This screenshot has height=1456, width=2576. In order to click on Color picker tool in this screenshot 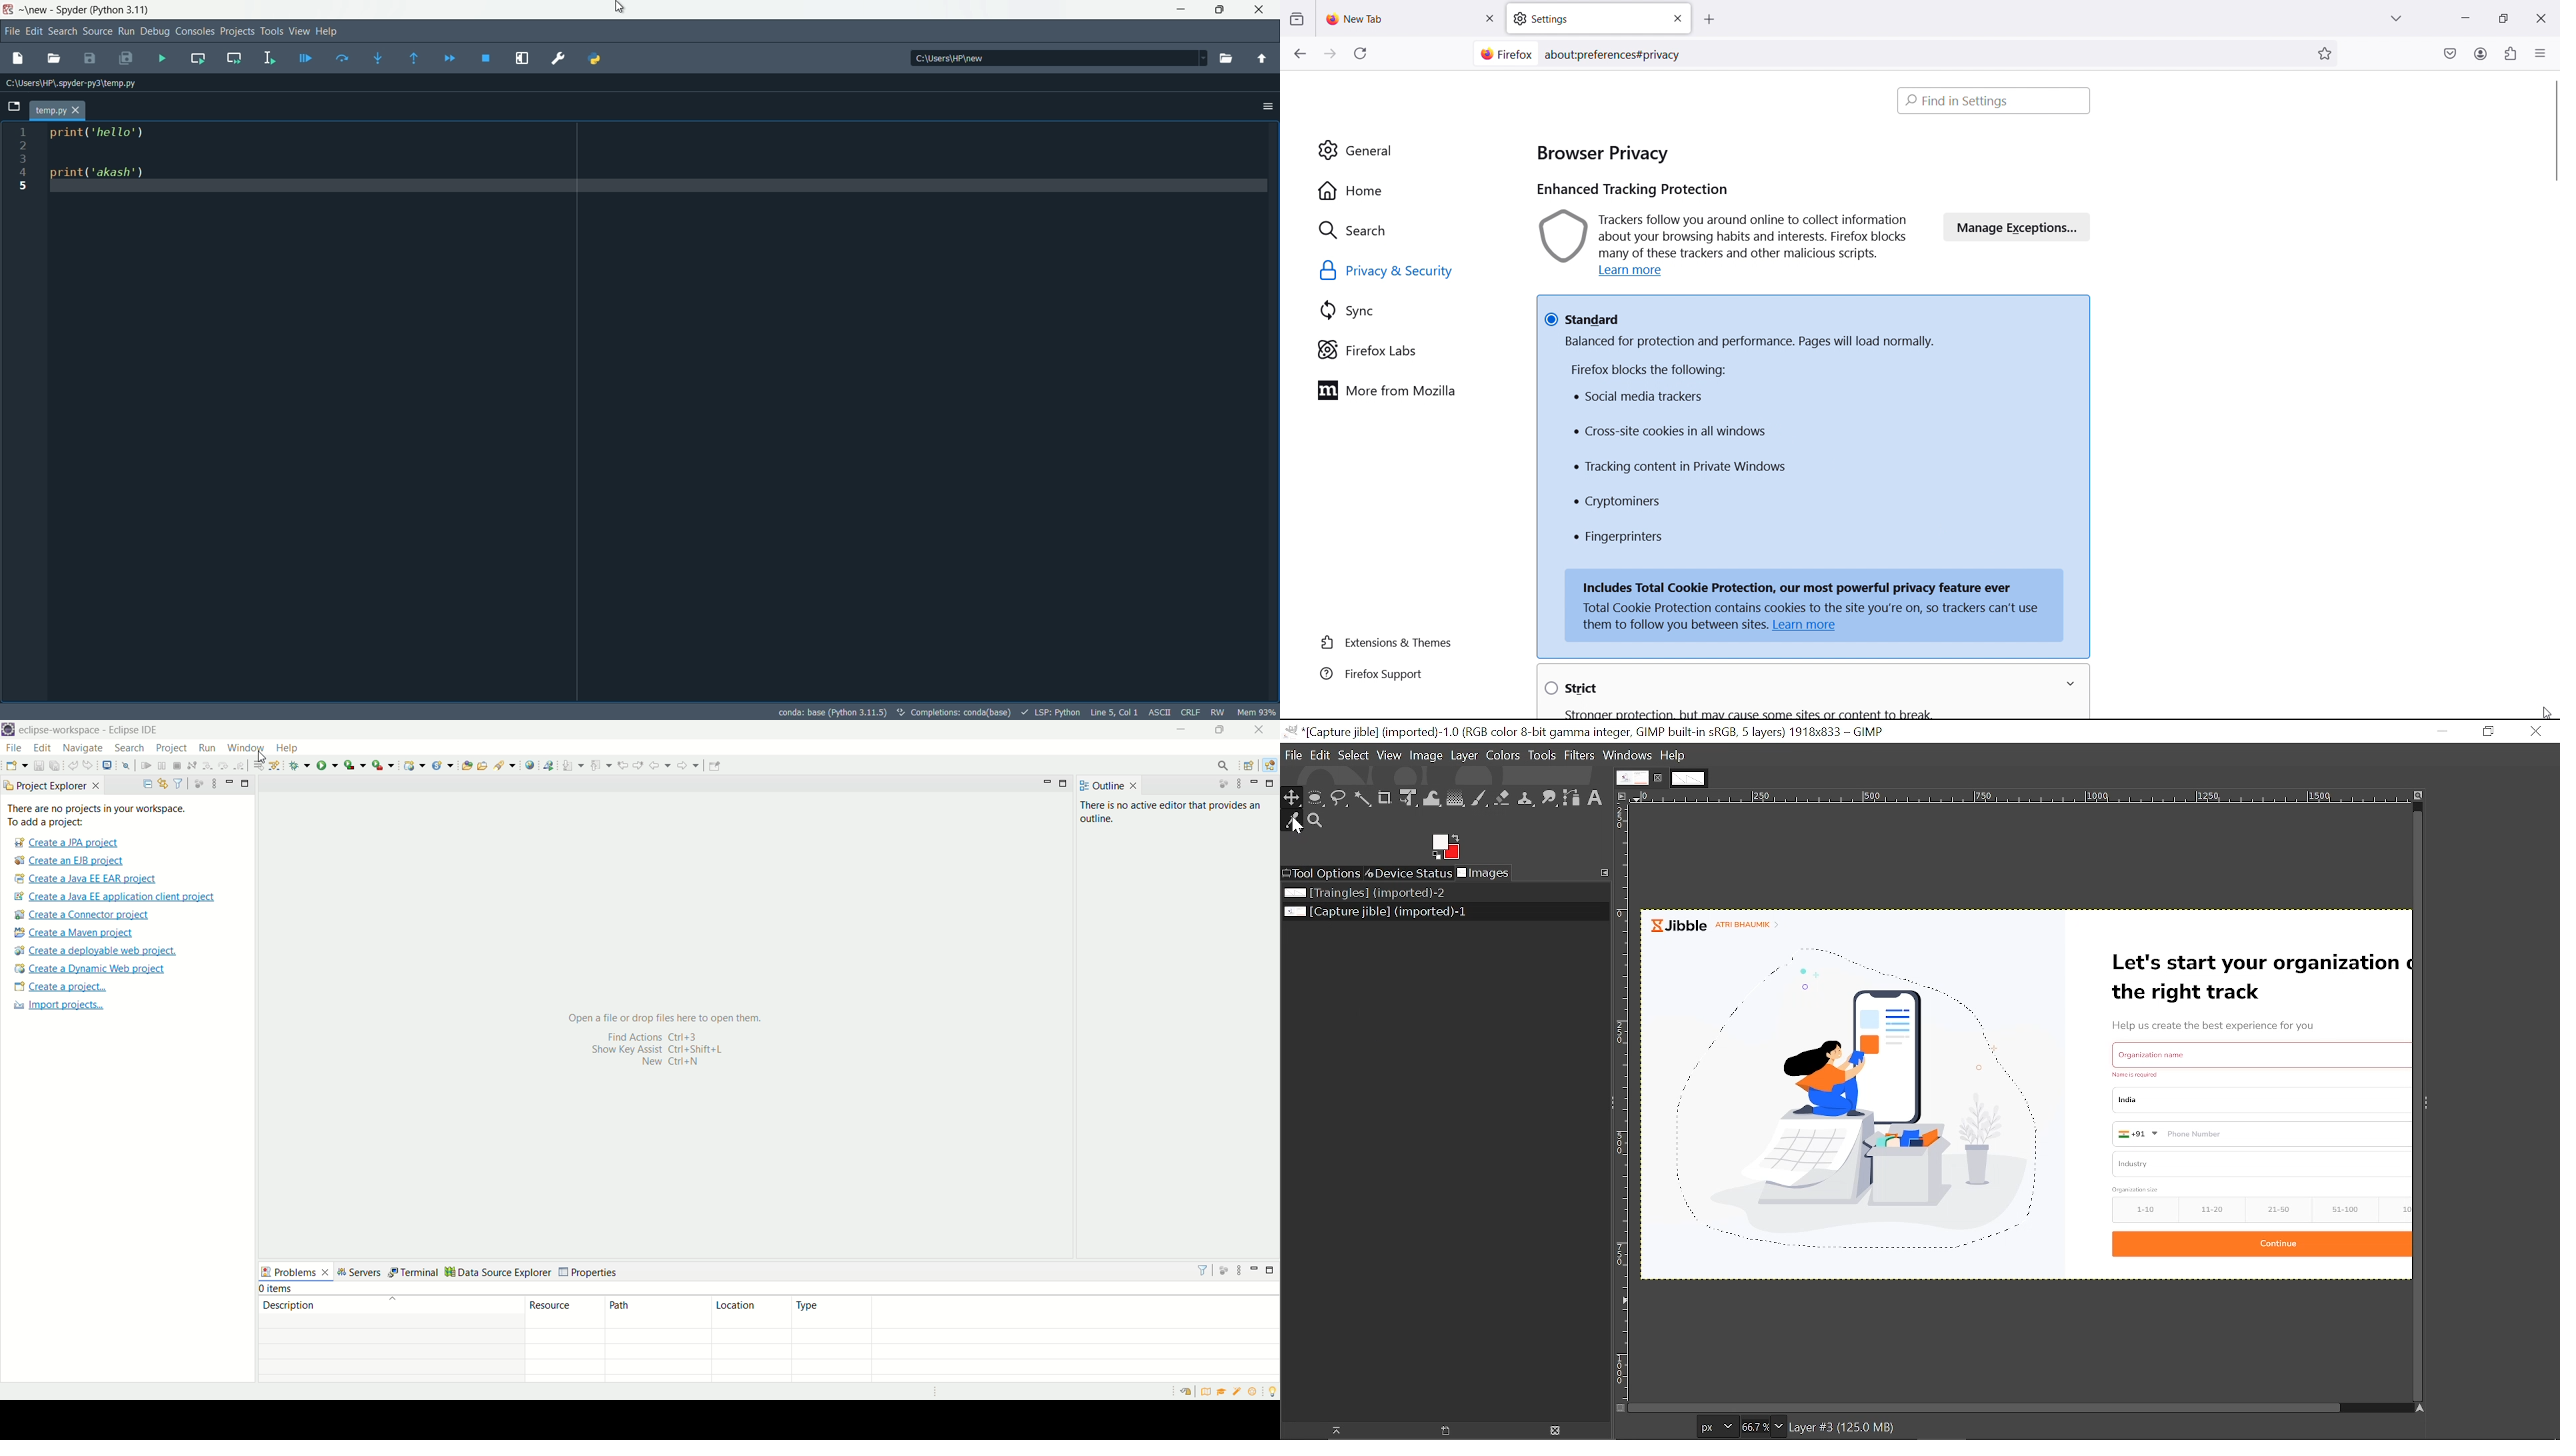, I will do `click(1293, 822)`.